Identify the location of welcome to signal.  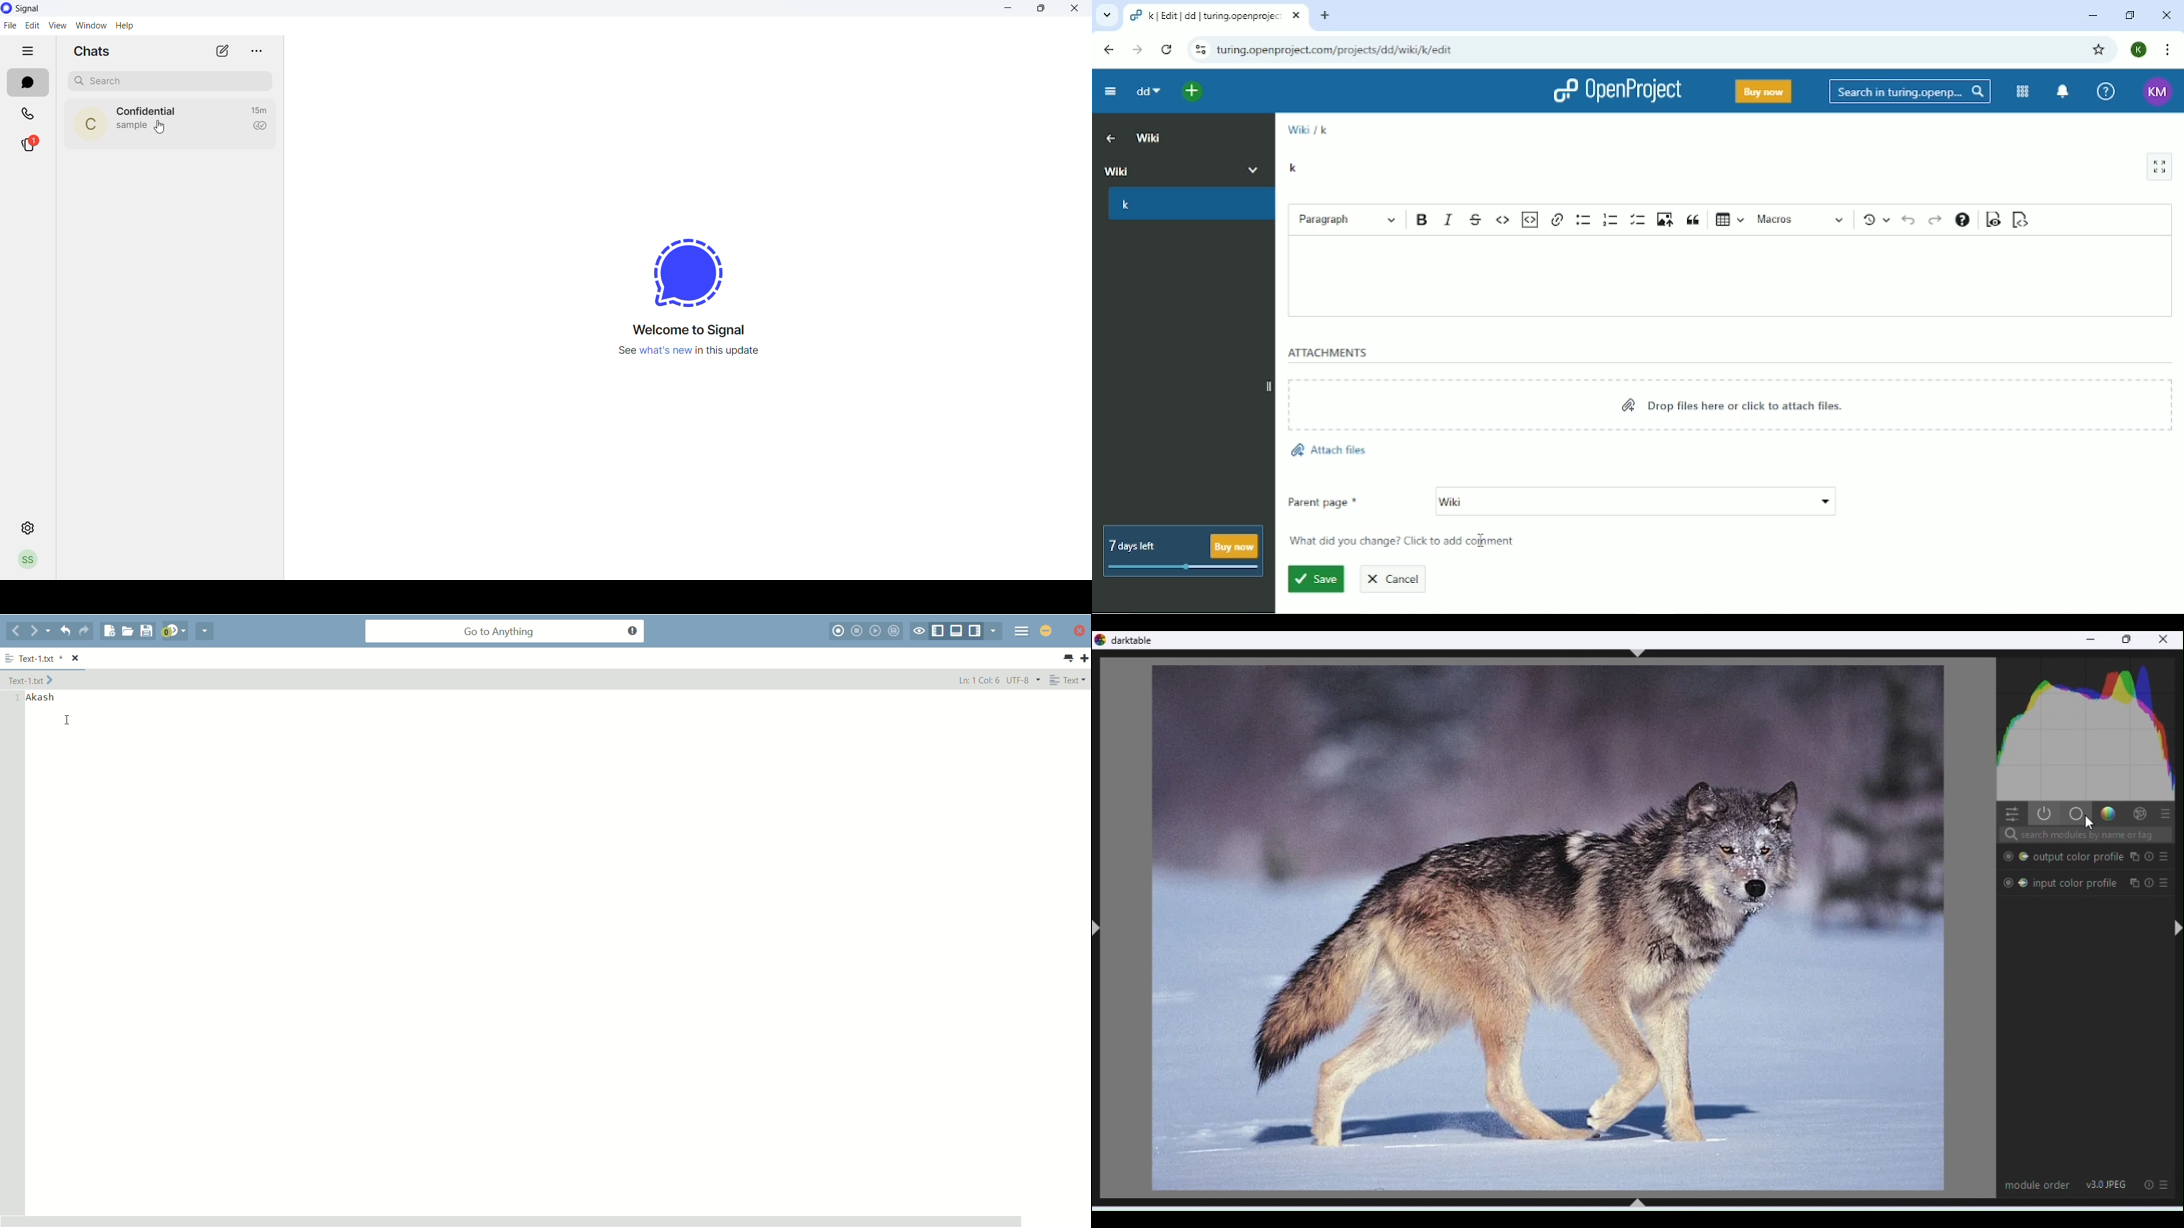
(688, 329).